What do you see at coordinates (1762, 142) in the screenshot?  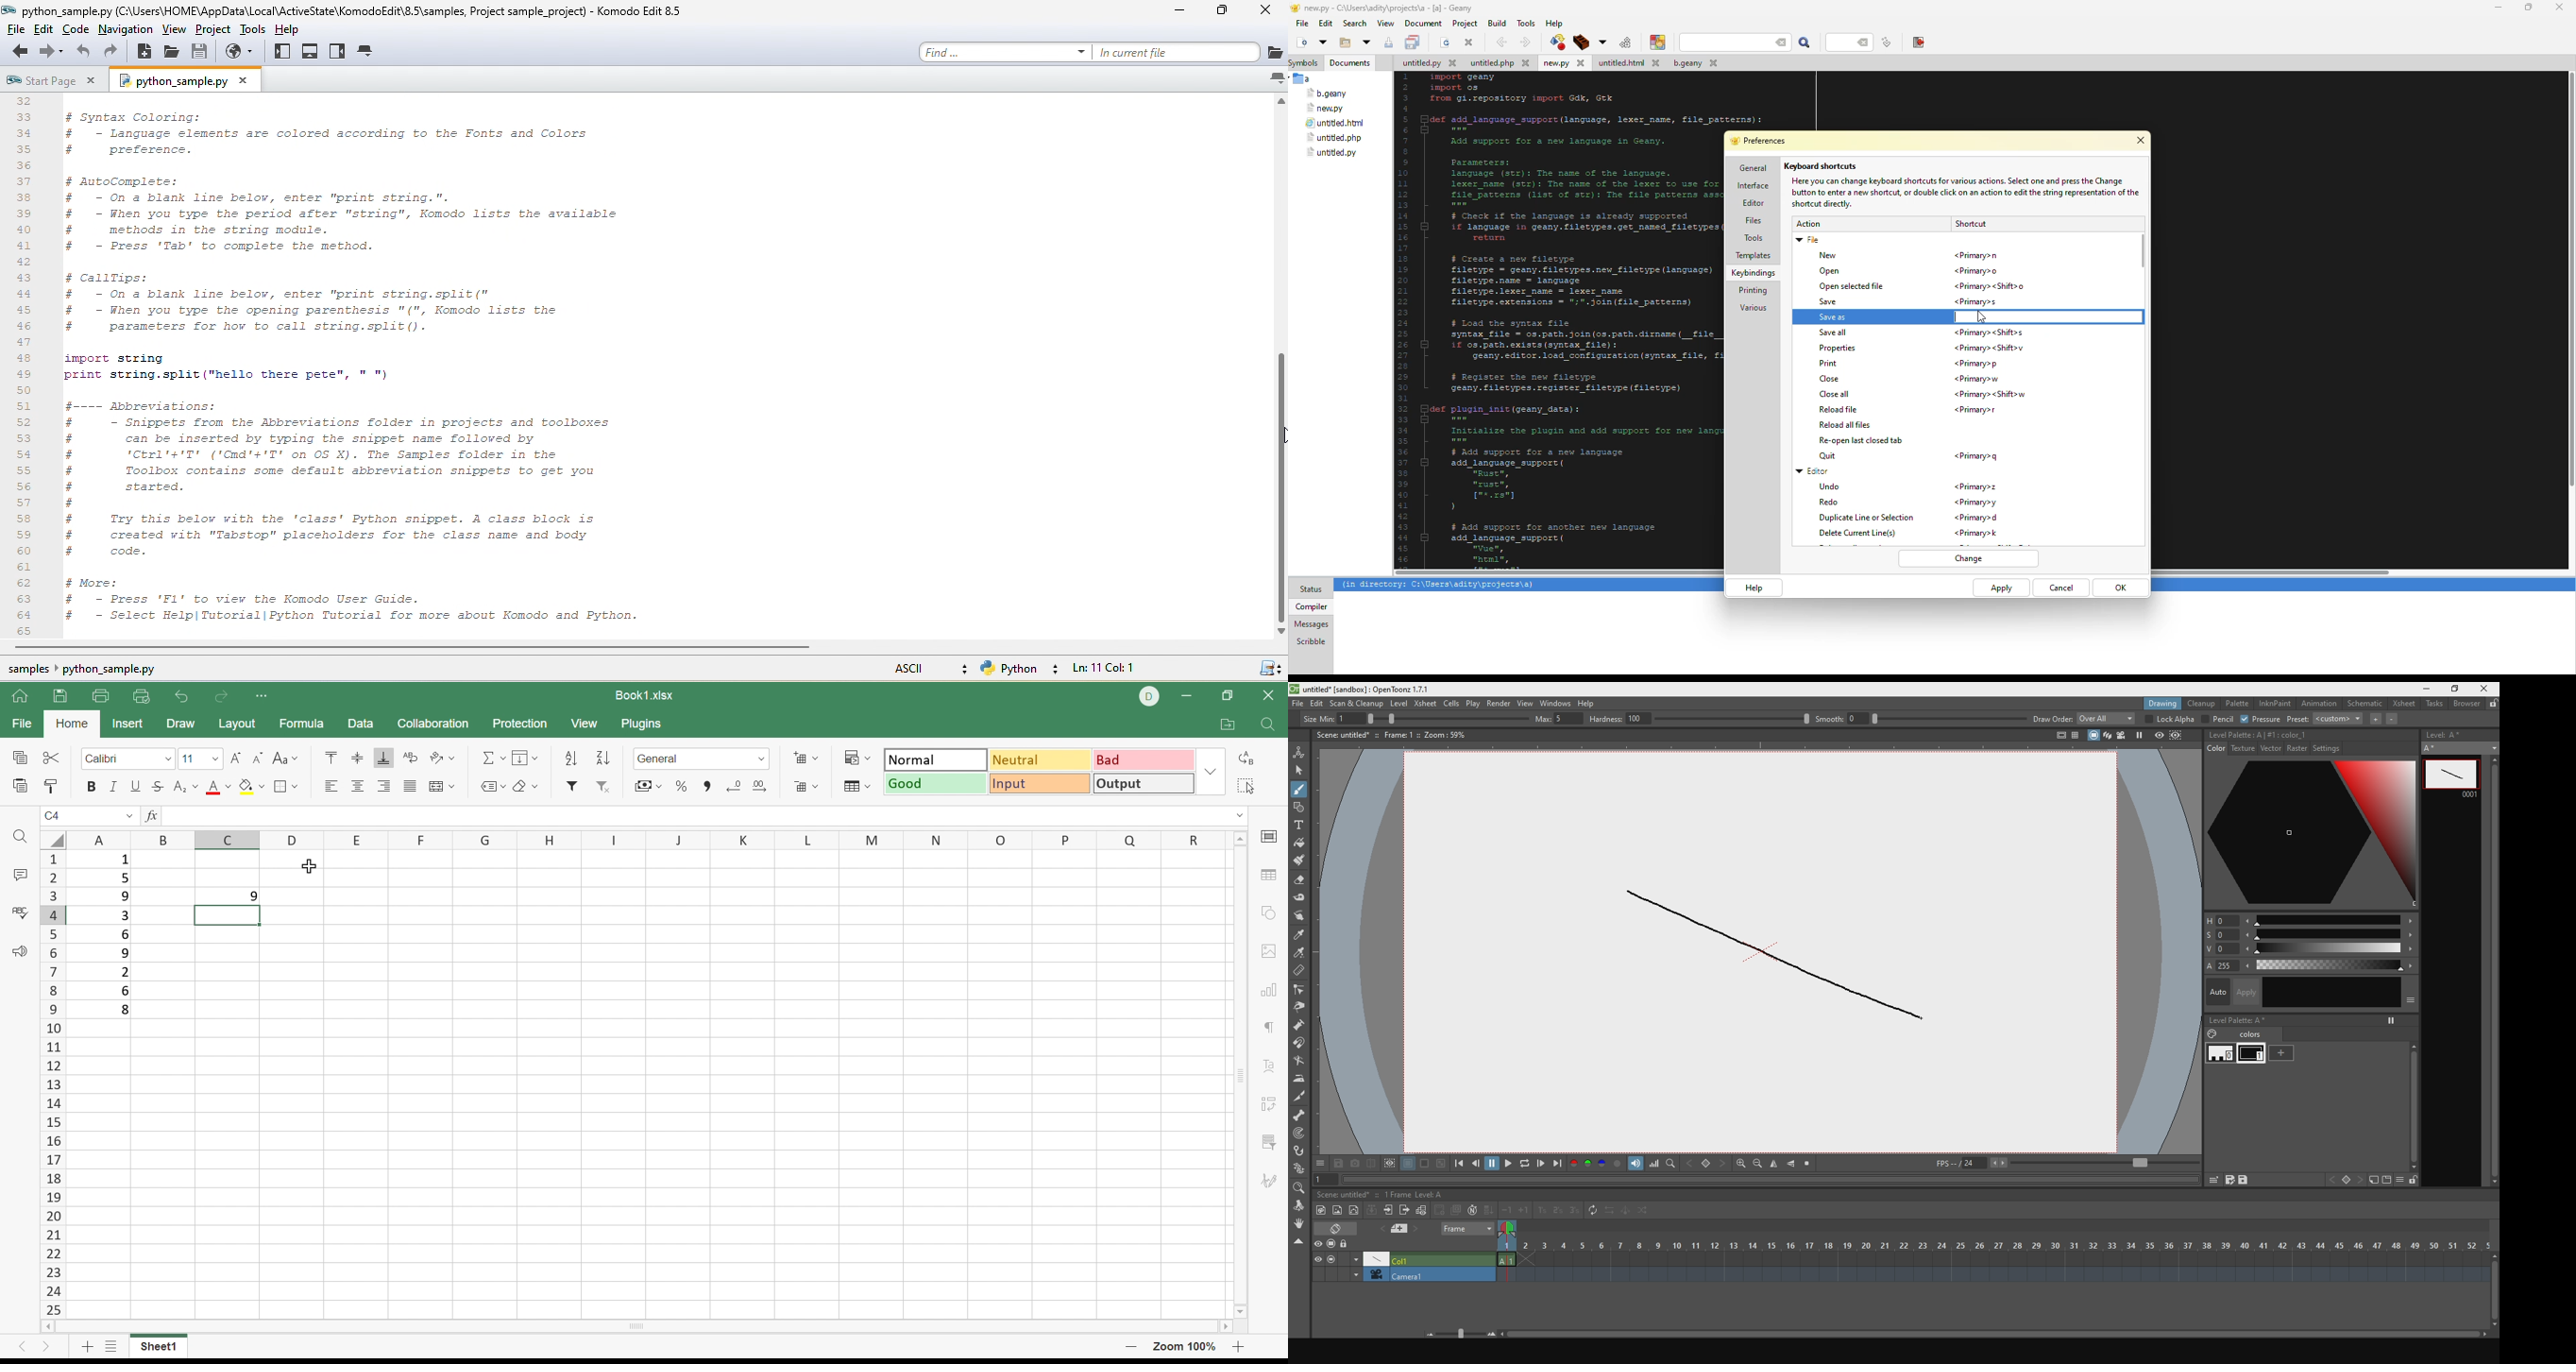 I see `preferences` at bounding box center [1762, 142].